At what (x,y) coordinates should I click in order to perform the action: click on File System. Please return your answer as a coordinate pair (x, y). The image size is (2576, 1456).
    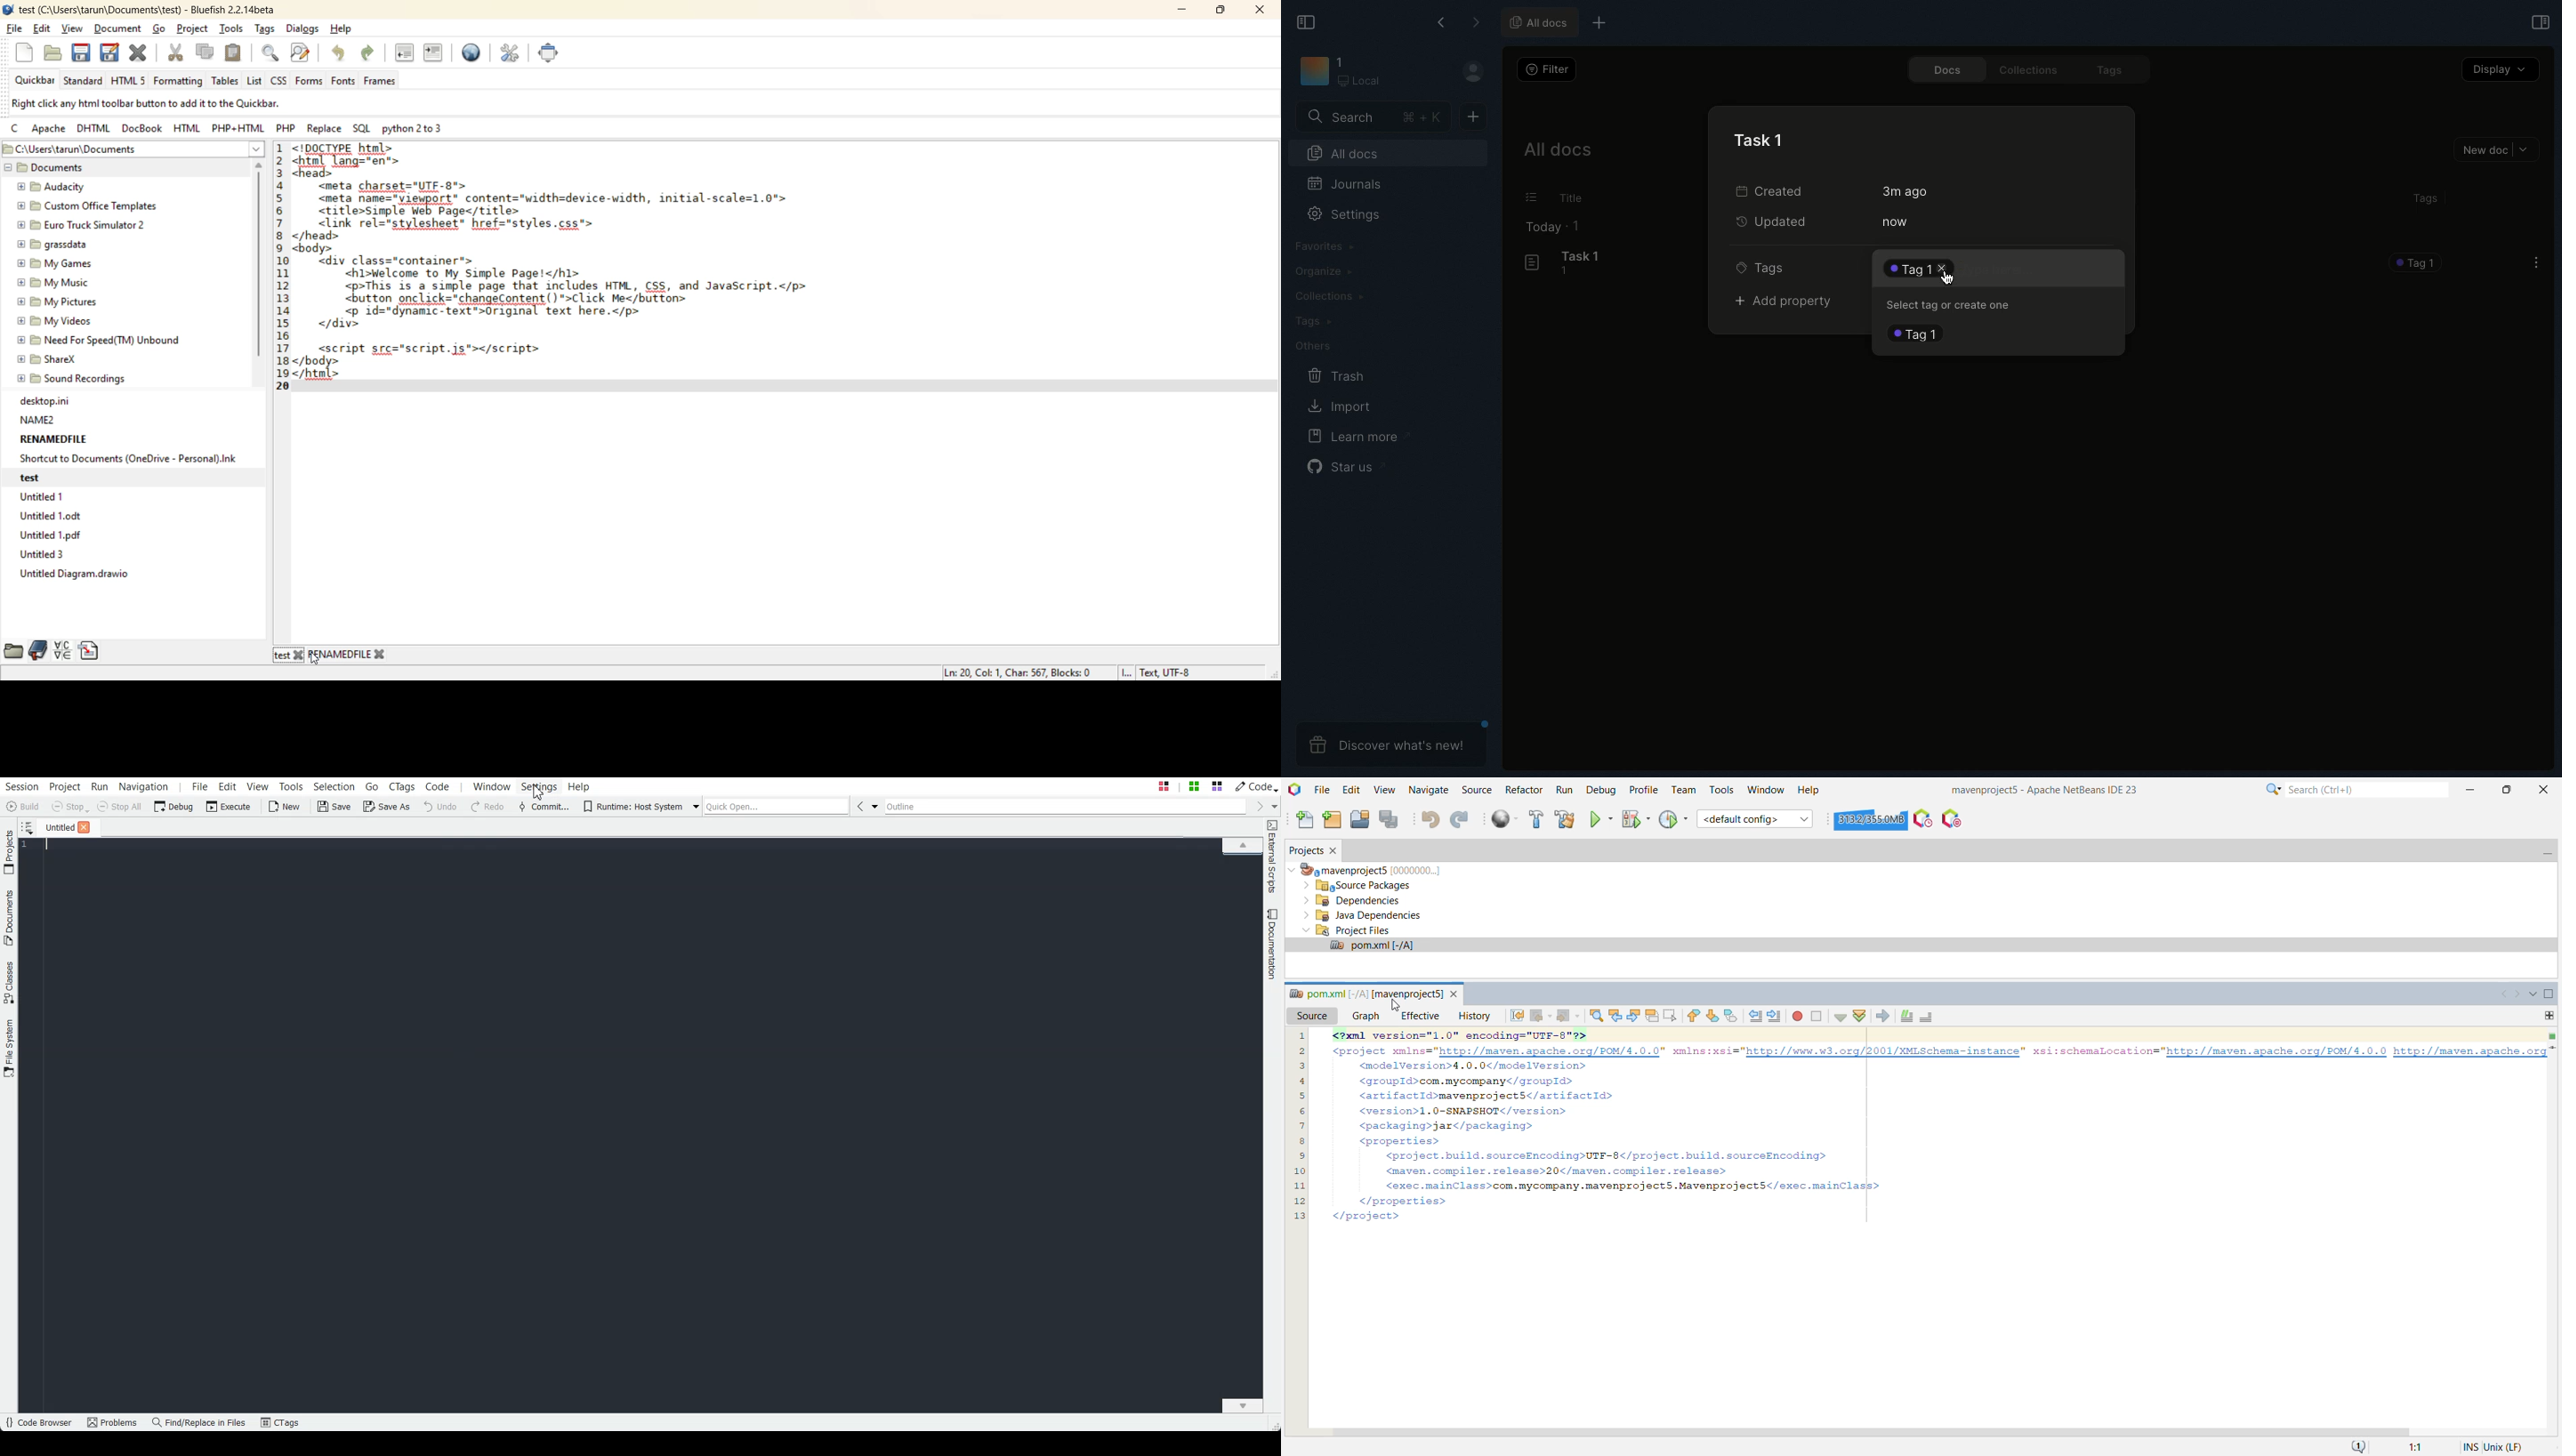
    Looking at the image, I should click on (9, 1050).